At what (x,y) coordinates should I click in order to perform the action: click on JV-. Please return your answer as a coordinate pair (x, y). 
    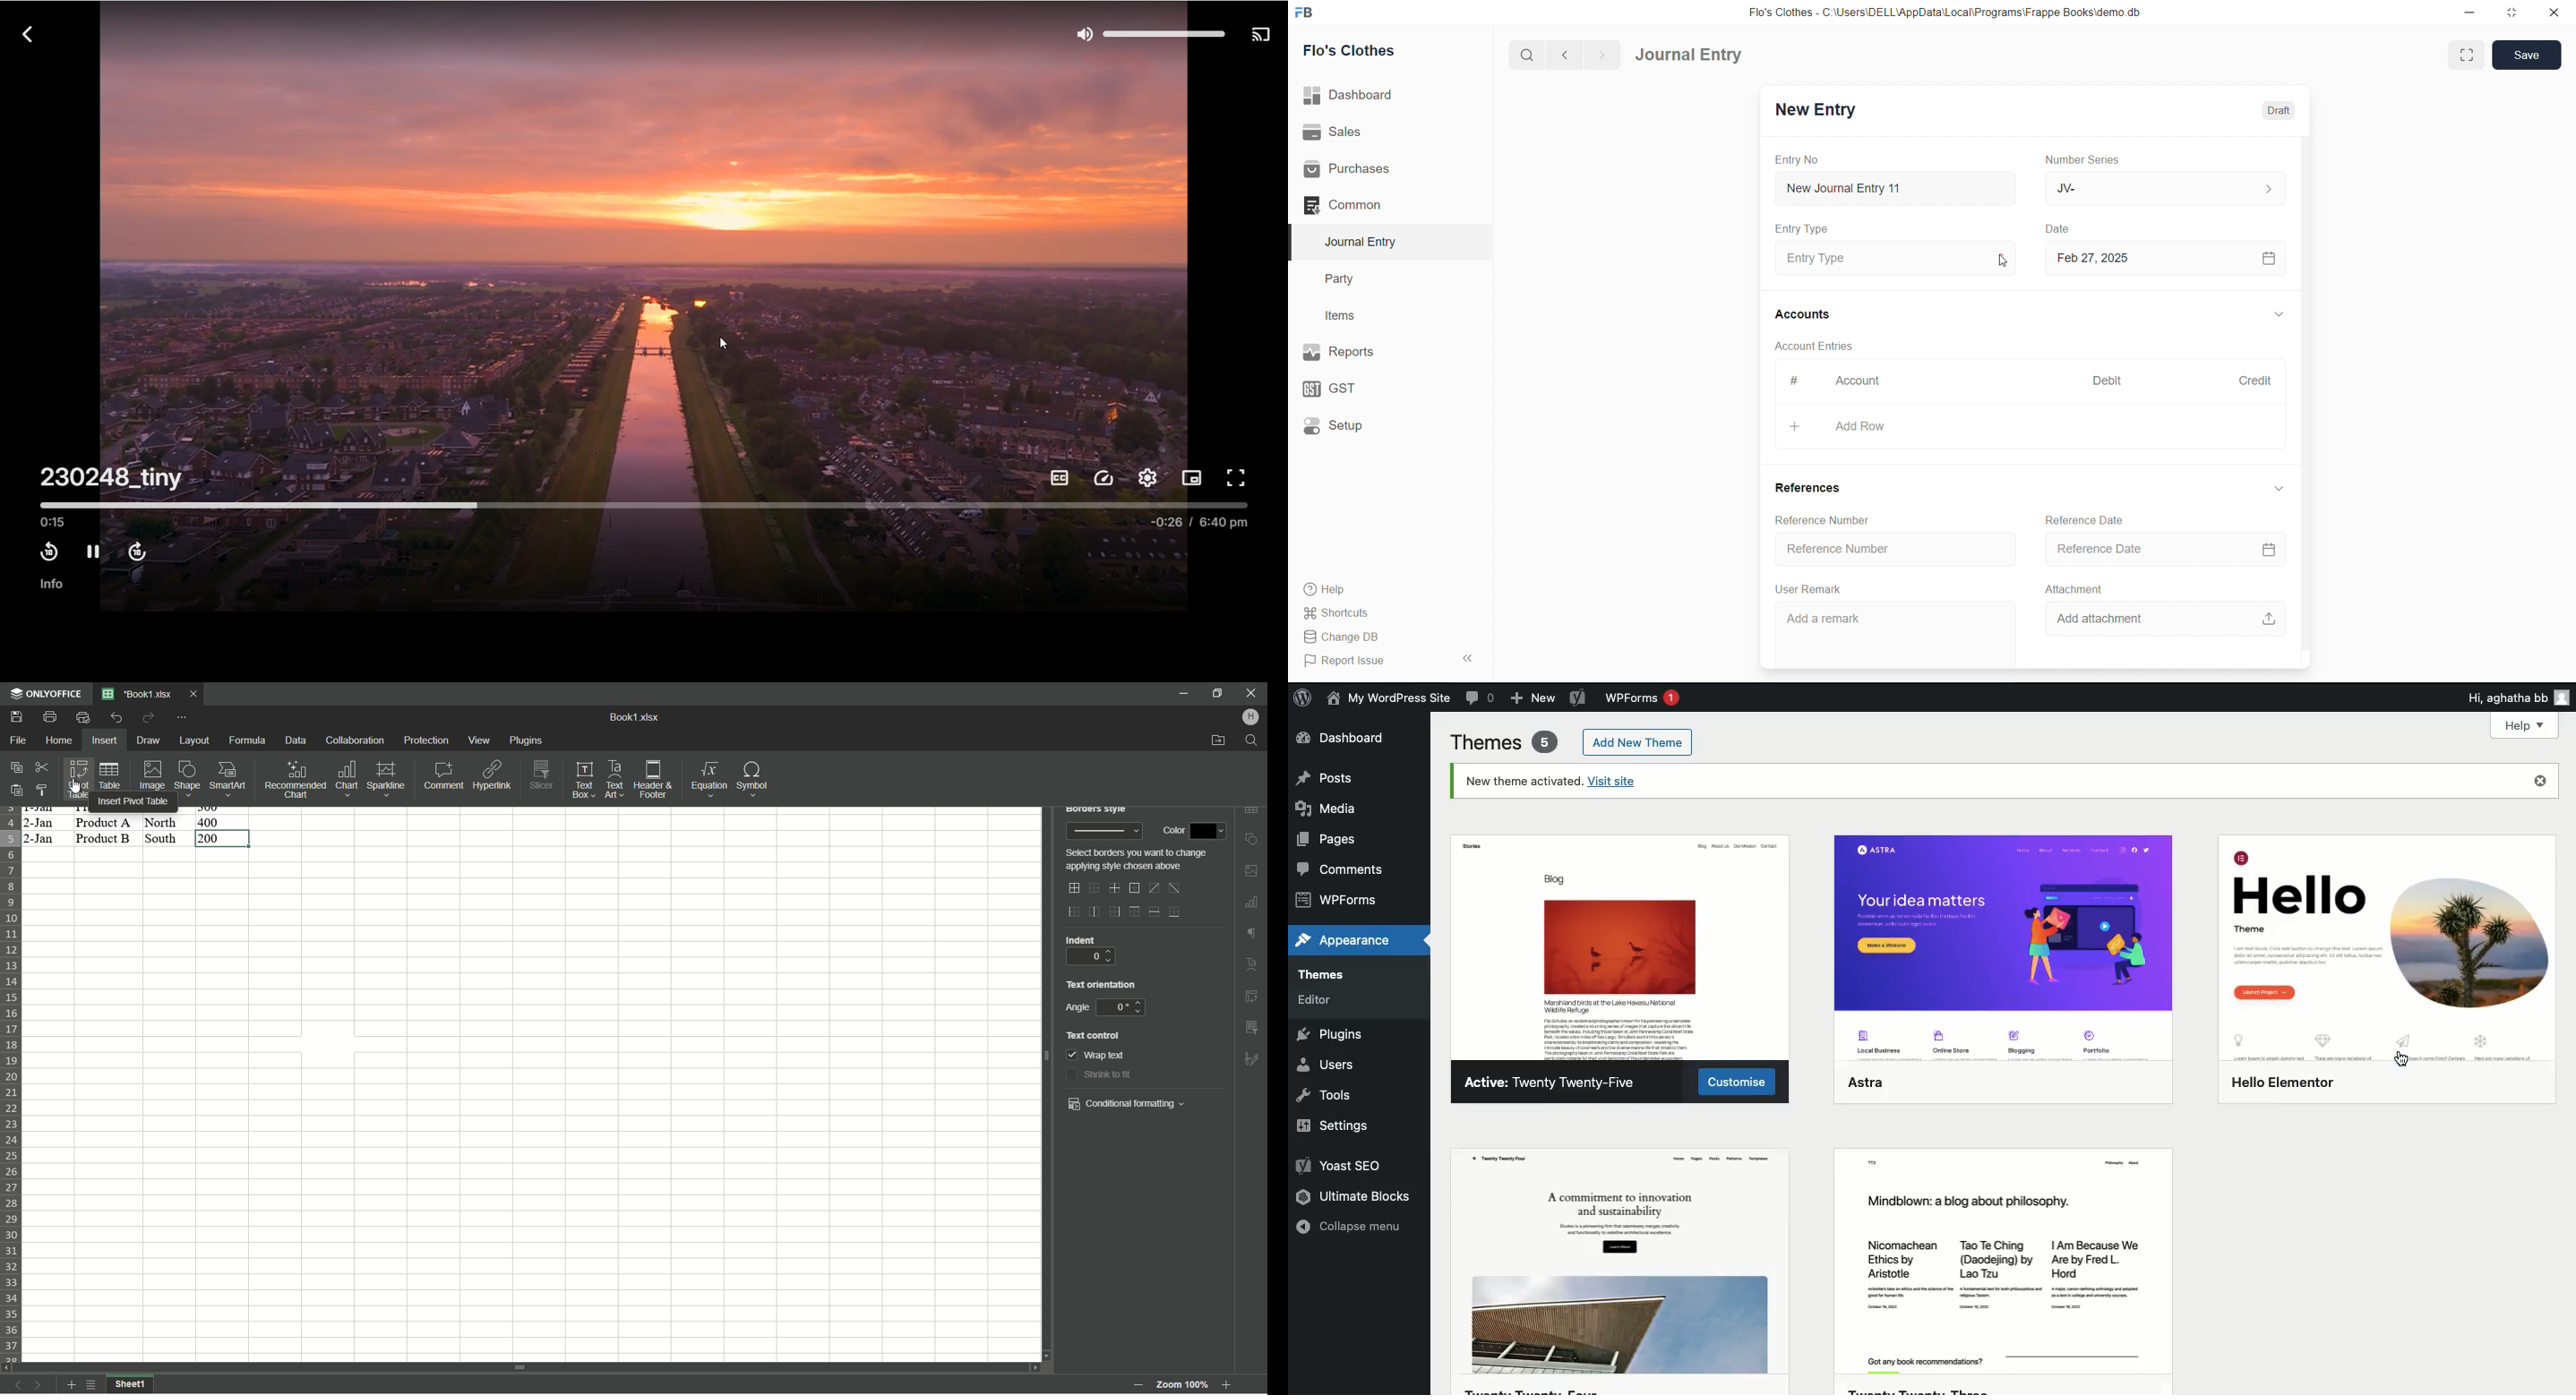
    Looking at the image, I should click on (2164, 186).